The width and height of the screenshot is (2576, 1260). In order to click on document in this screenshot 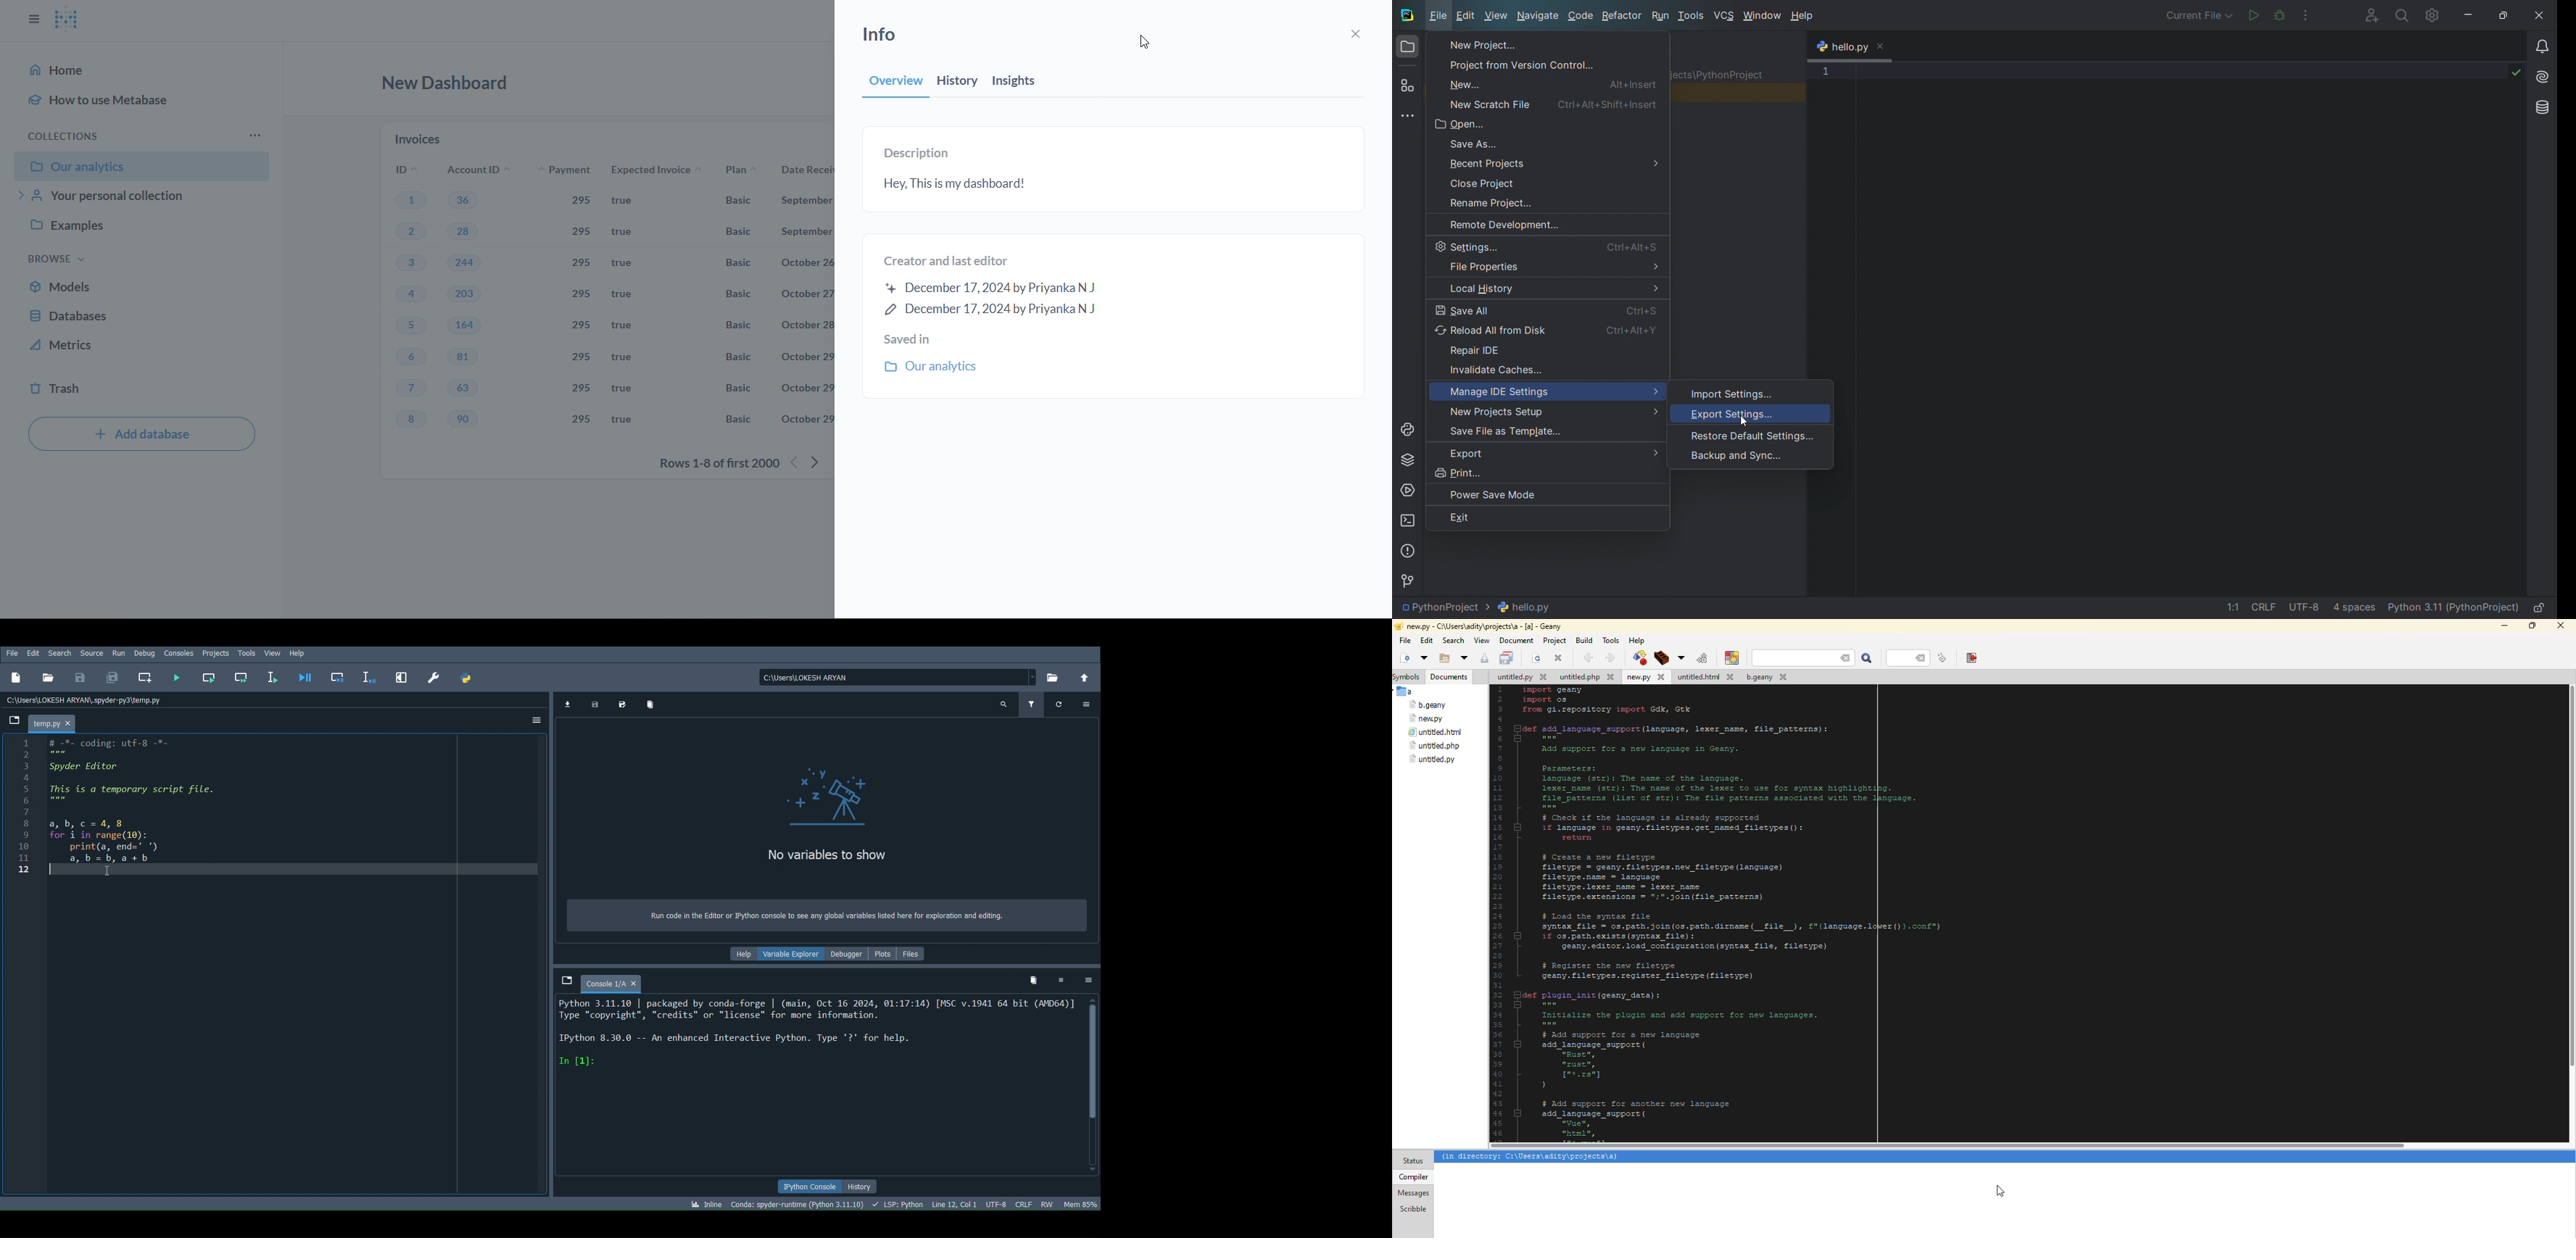, I will do `click(1517, 641)`.